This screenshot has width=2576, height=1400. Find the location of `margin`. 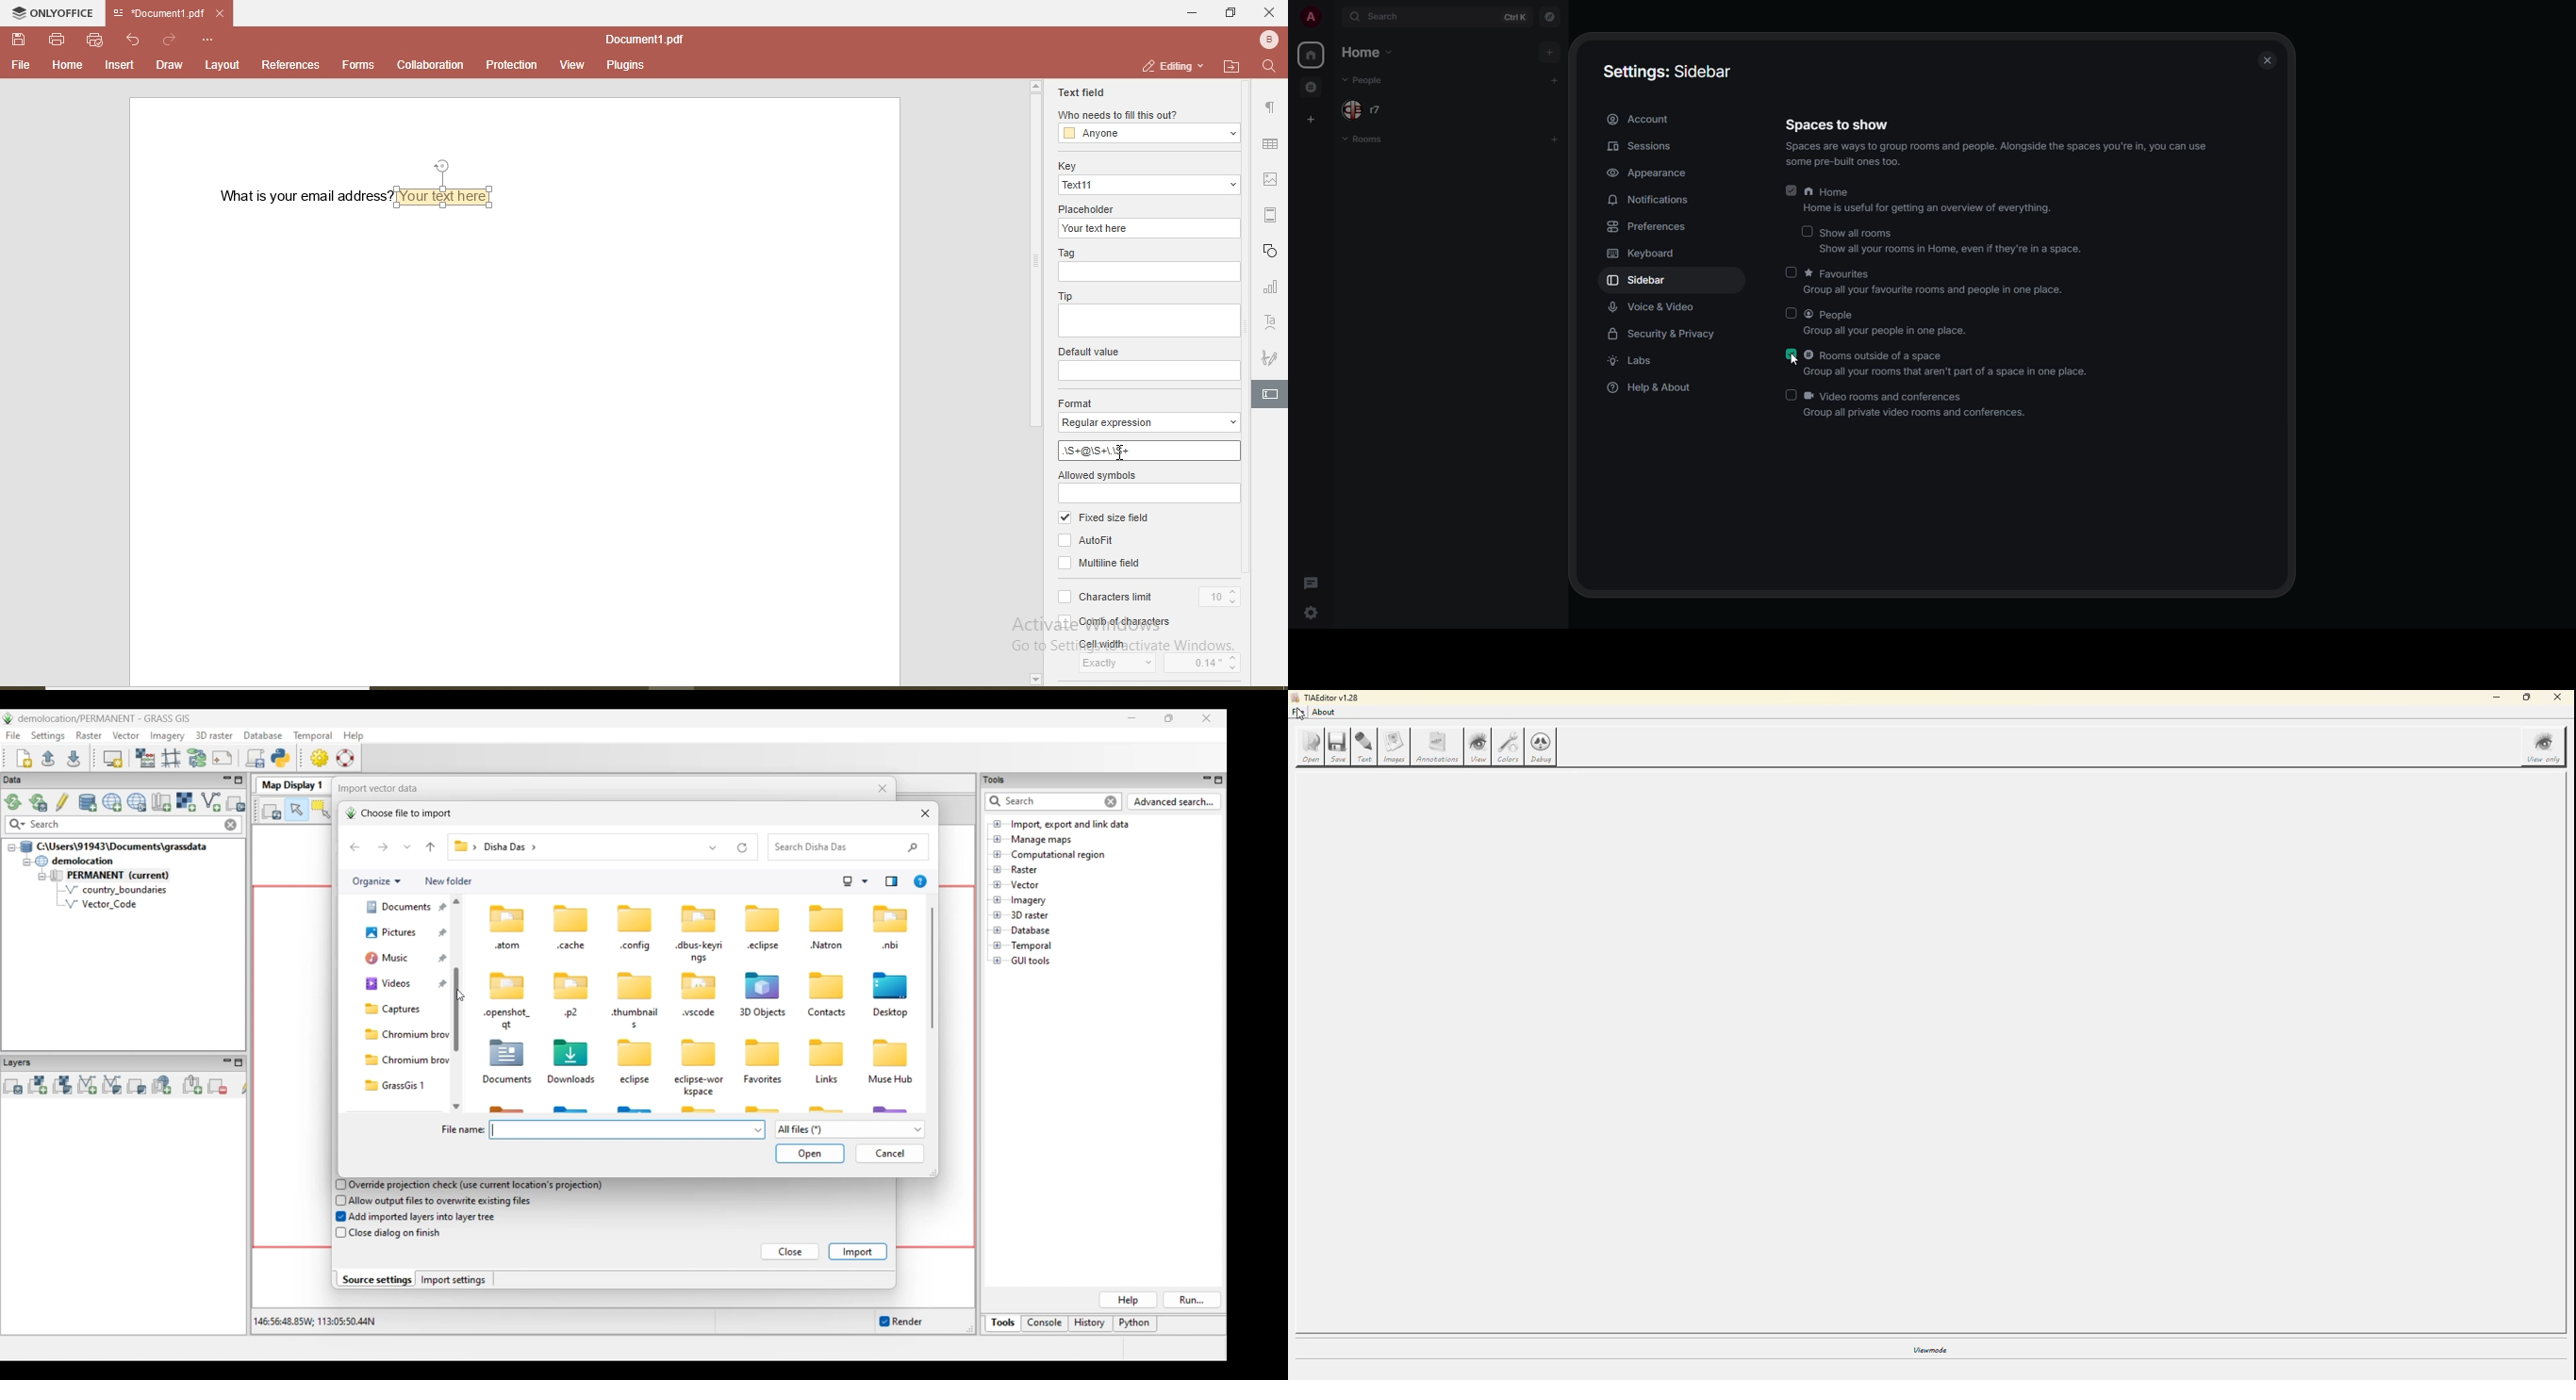

margin is located at coordinates (1274, 215).